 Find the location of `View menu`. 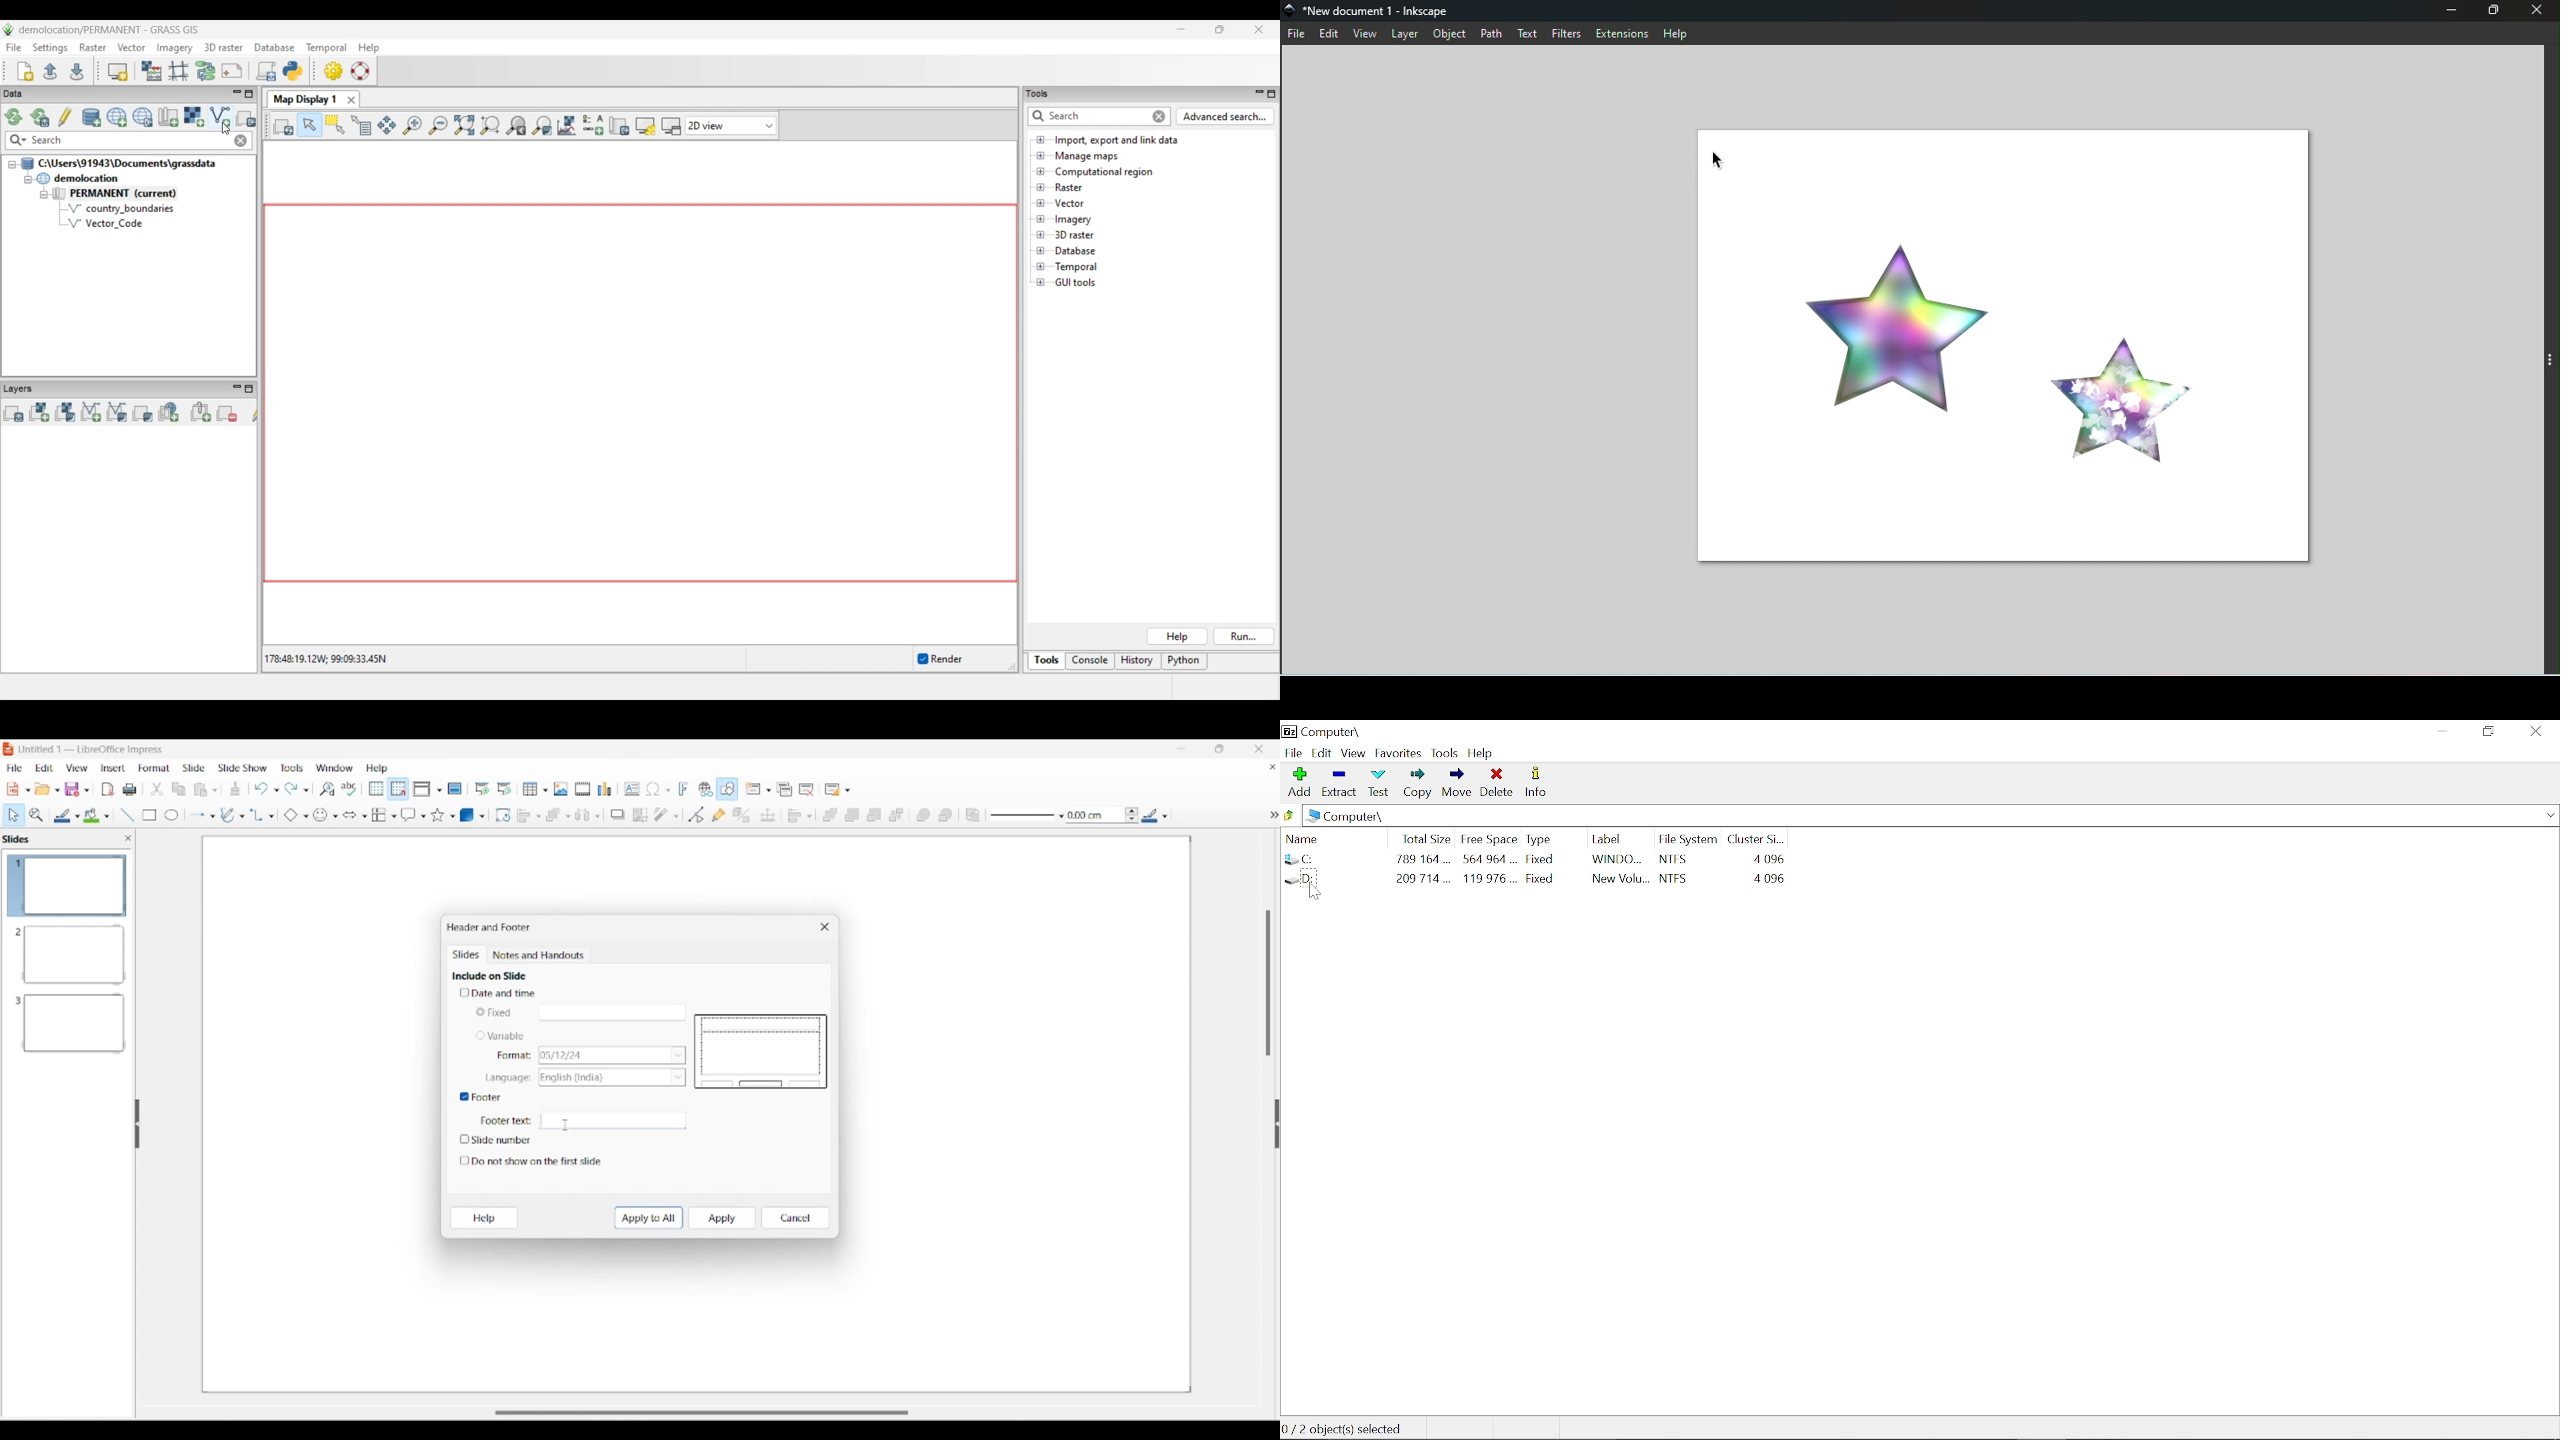

View menu is located at coordinates (77, 768).